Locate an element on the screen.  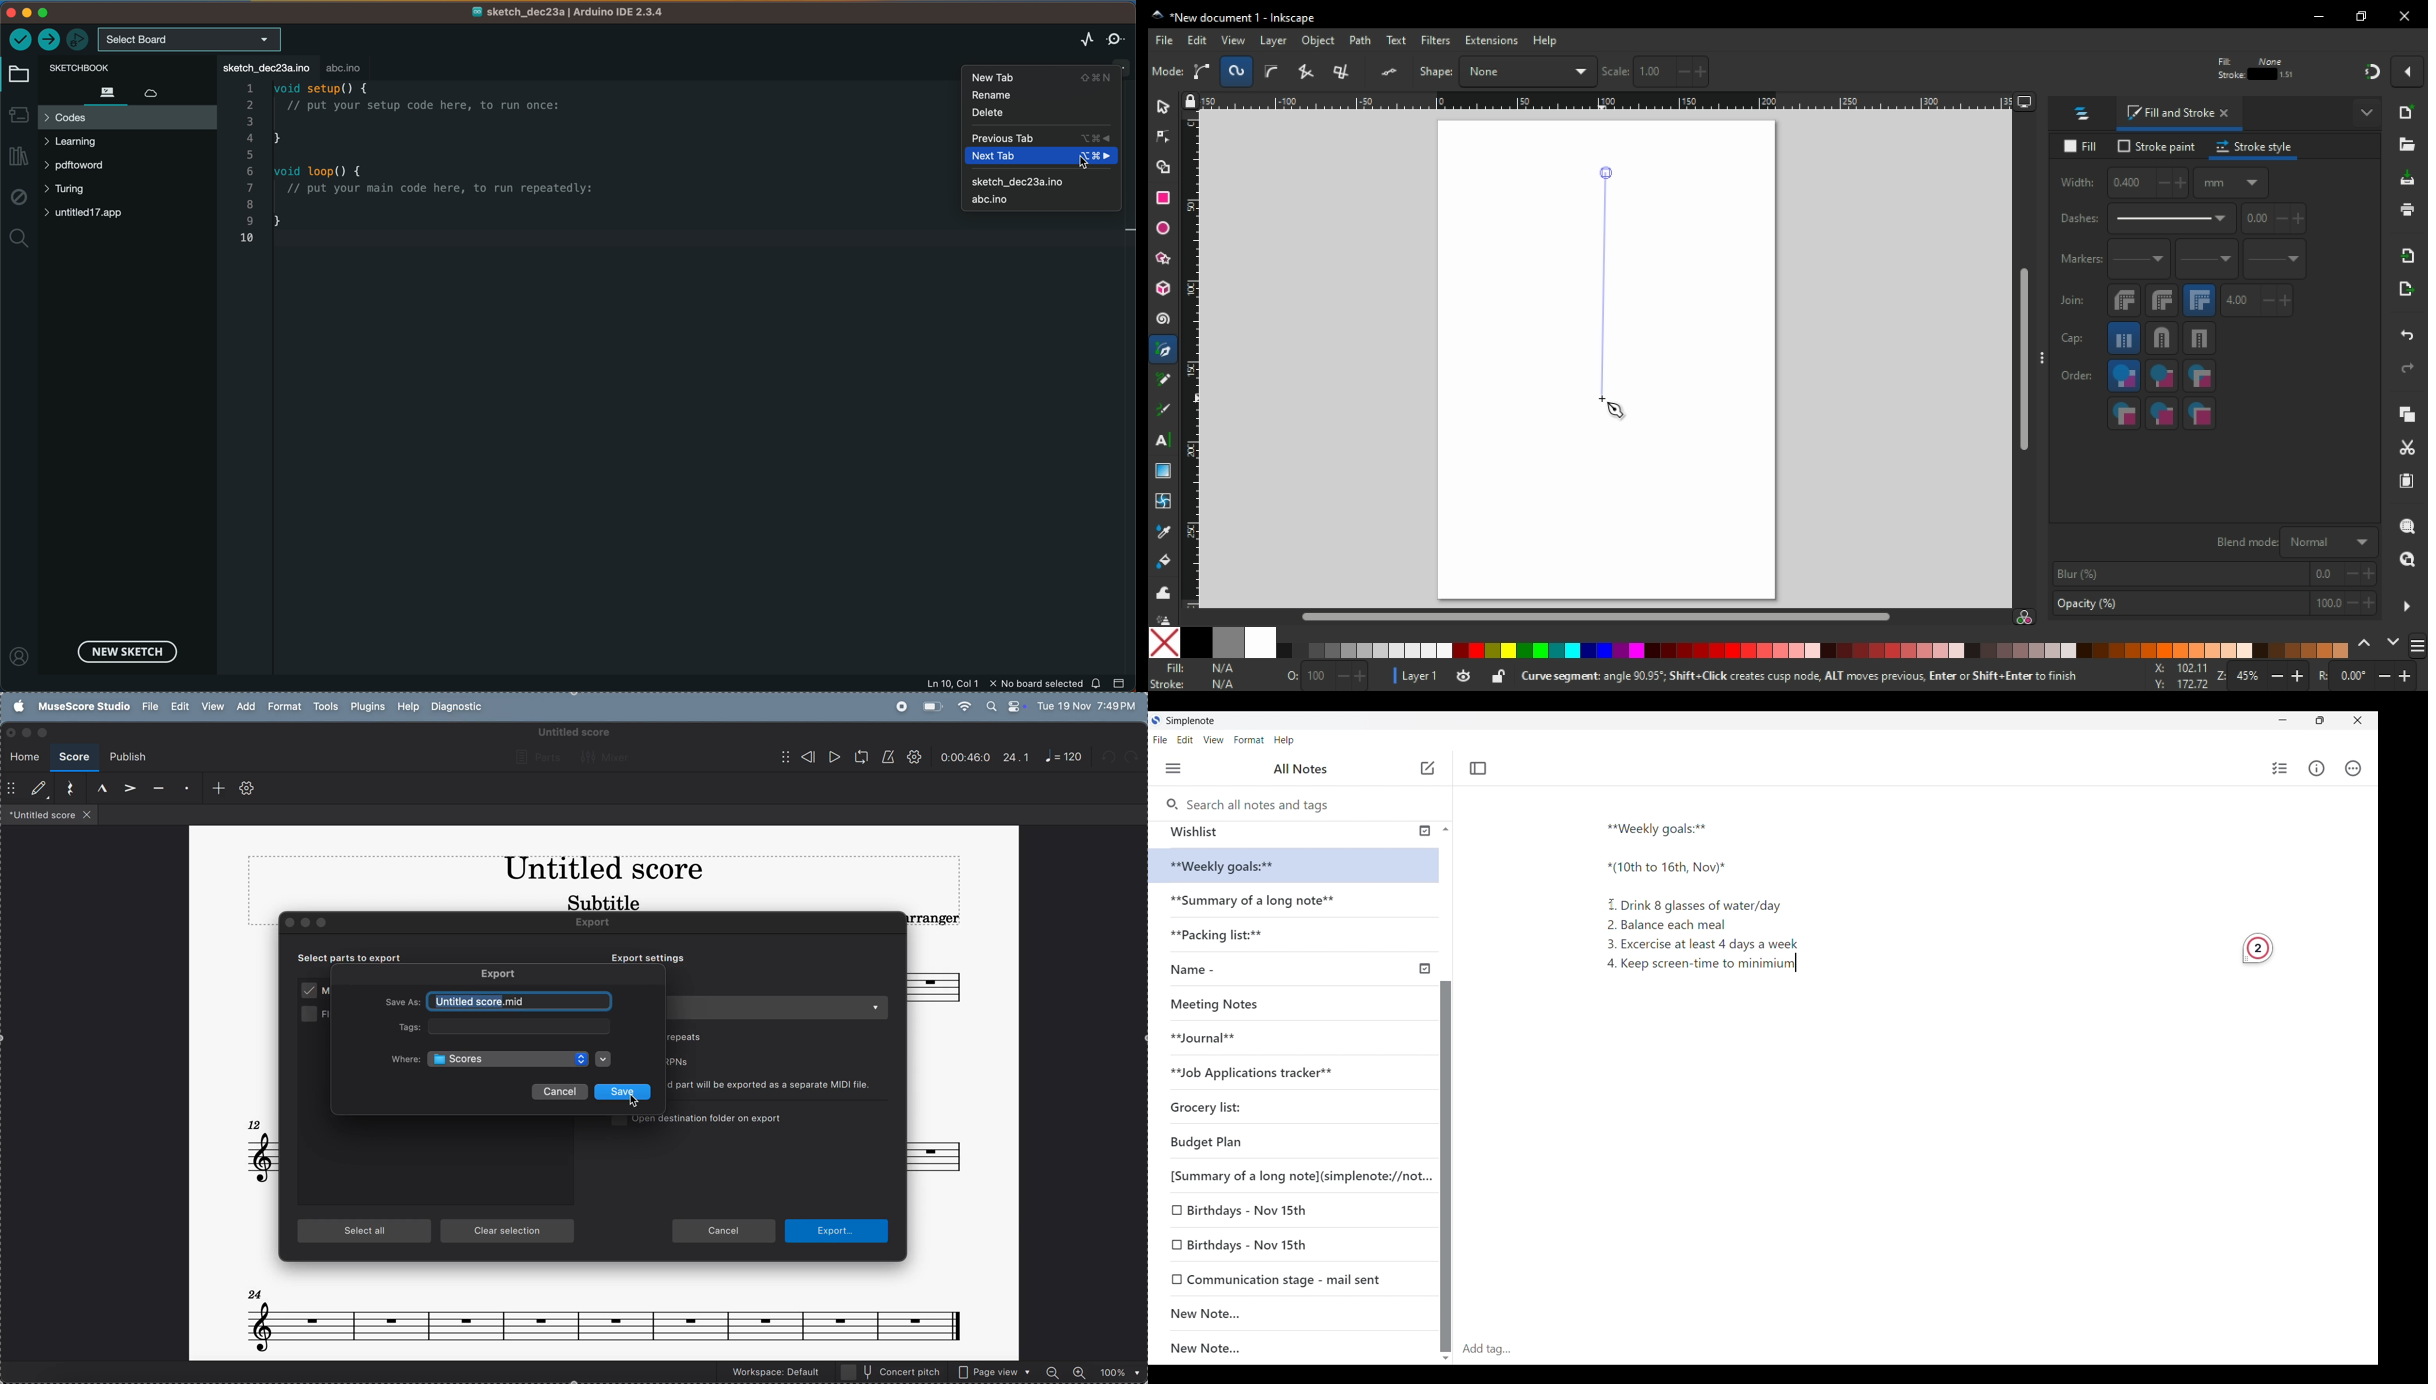
musescore studio is located at coordinates (81, 707).